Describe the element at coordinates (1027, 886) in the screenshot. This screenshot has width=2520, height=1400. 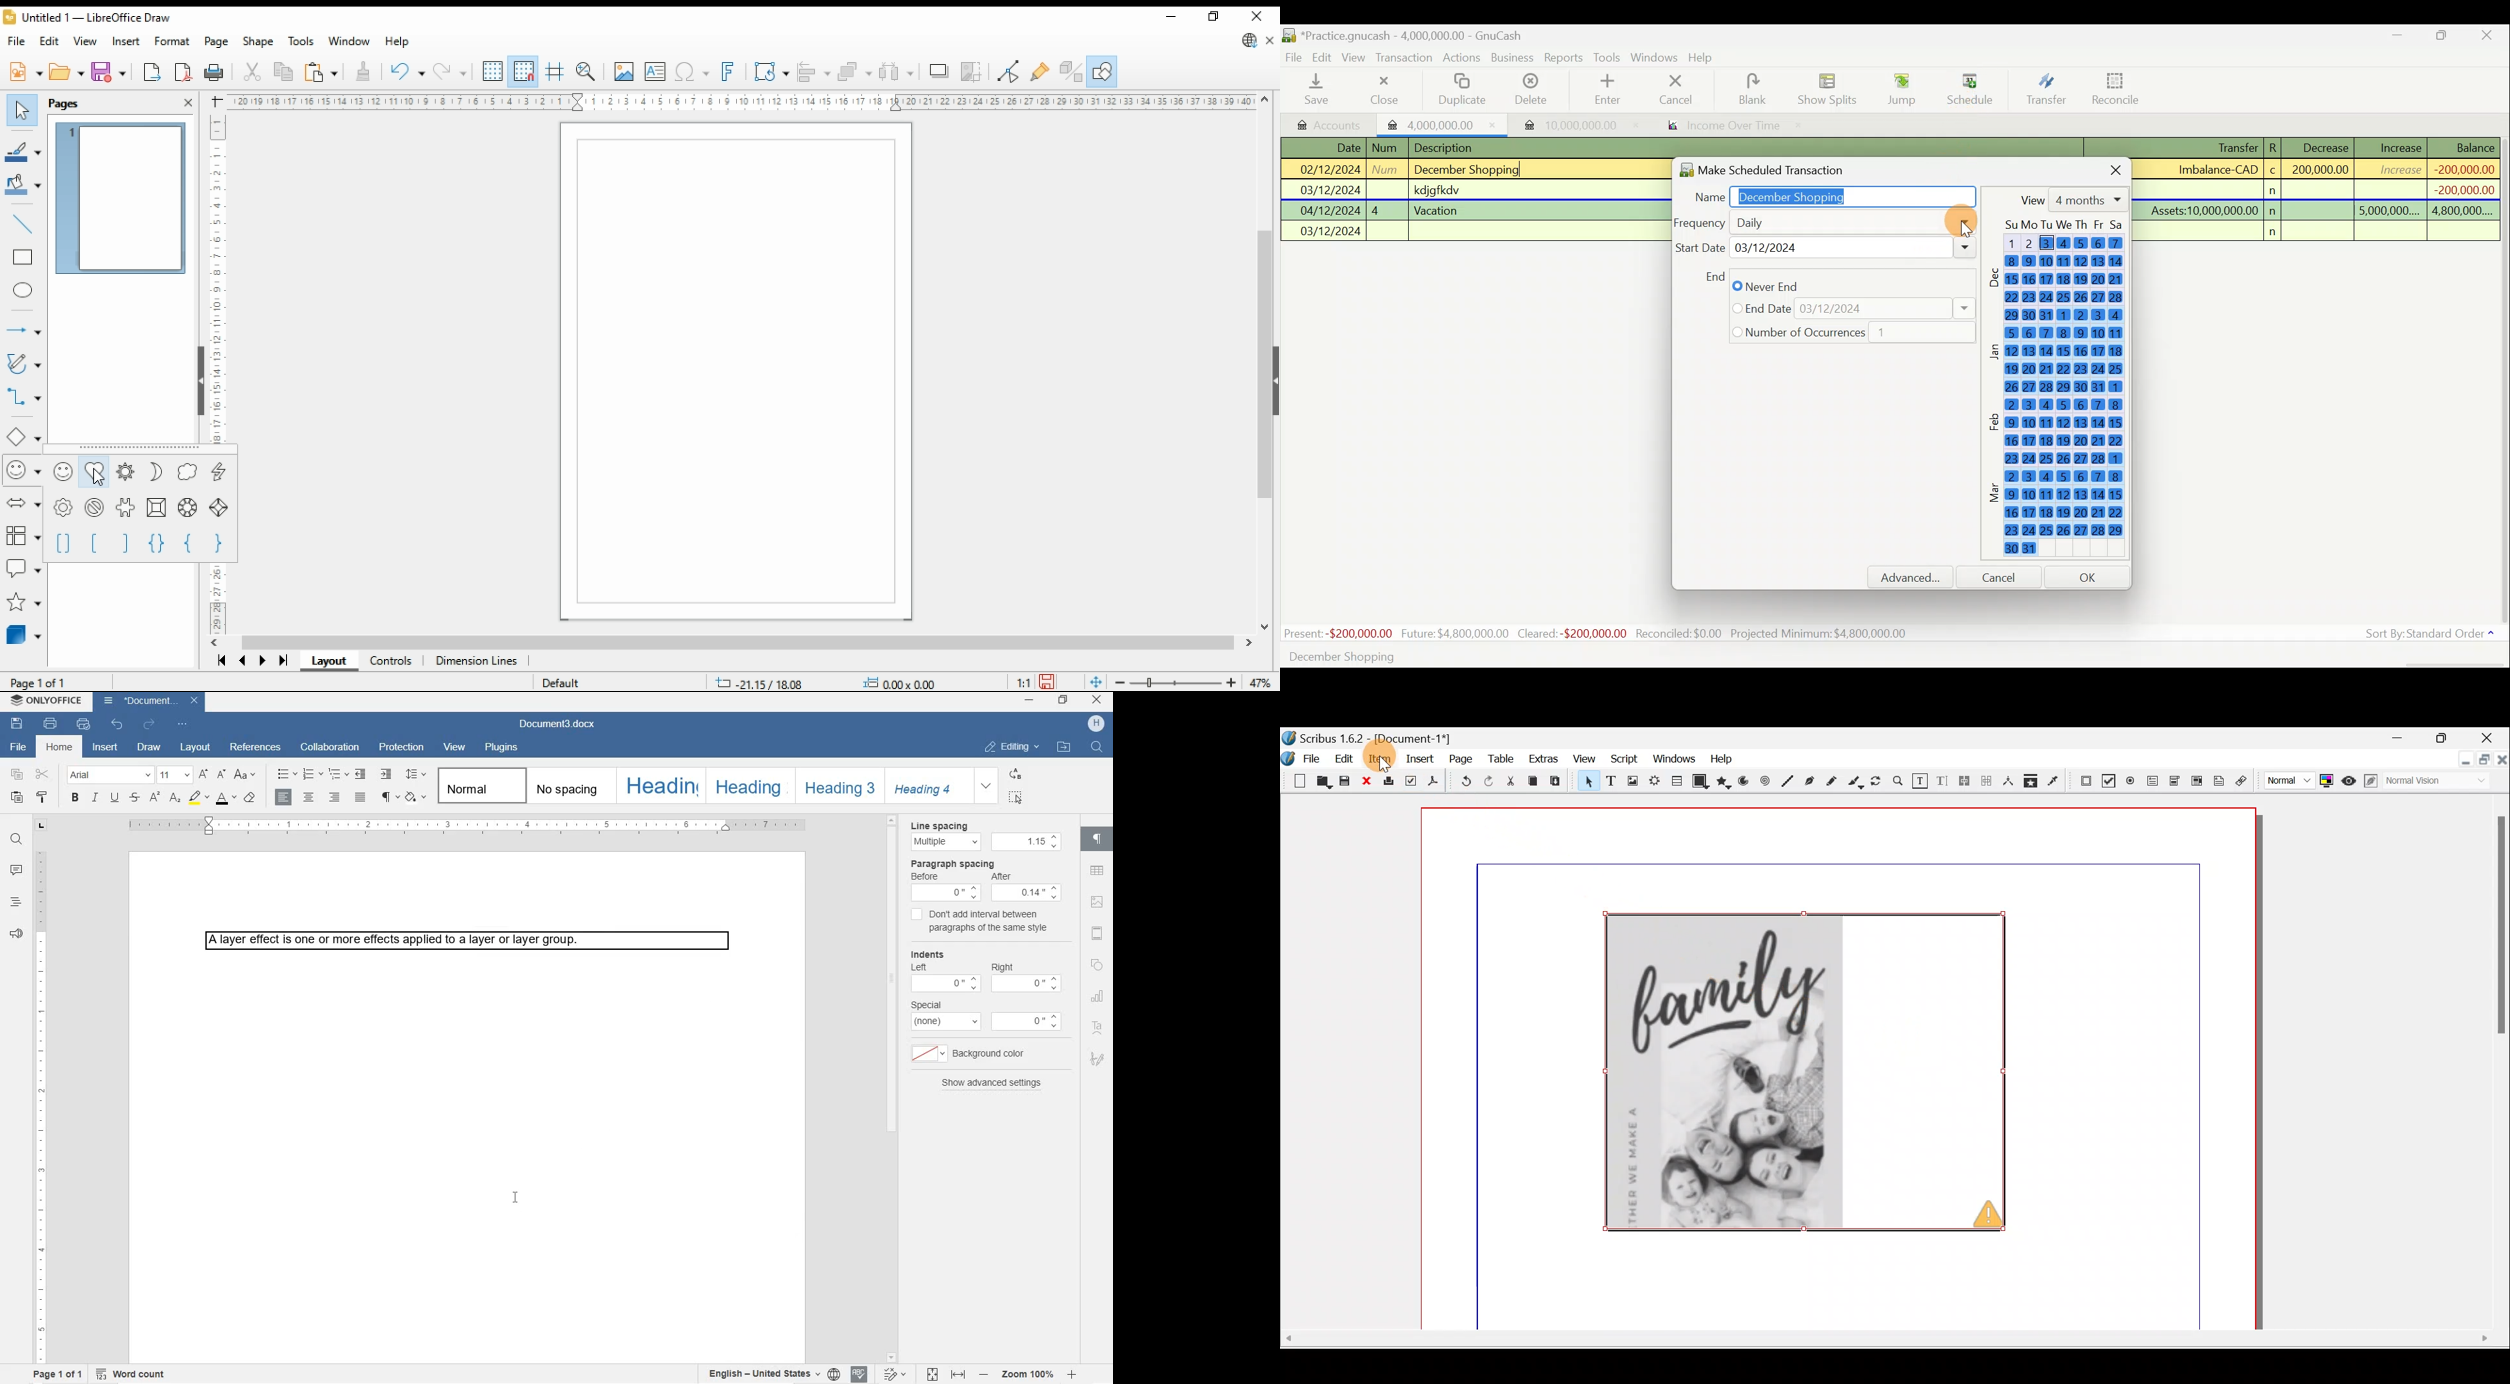
I see `After` at that location.